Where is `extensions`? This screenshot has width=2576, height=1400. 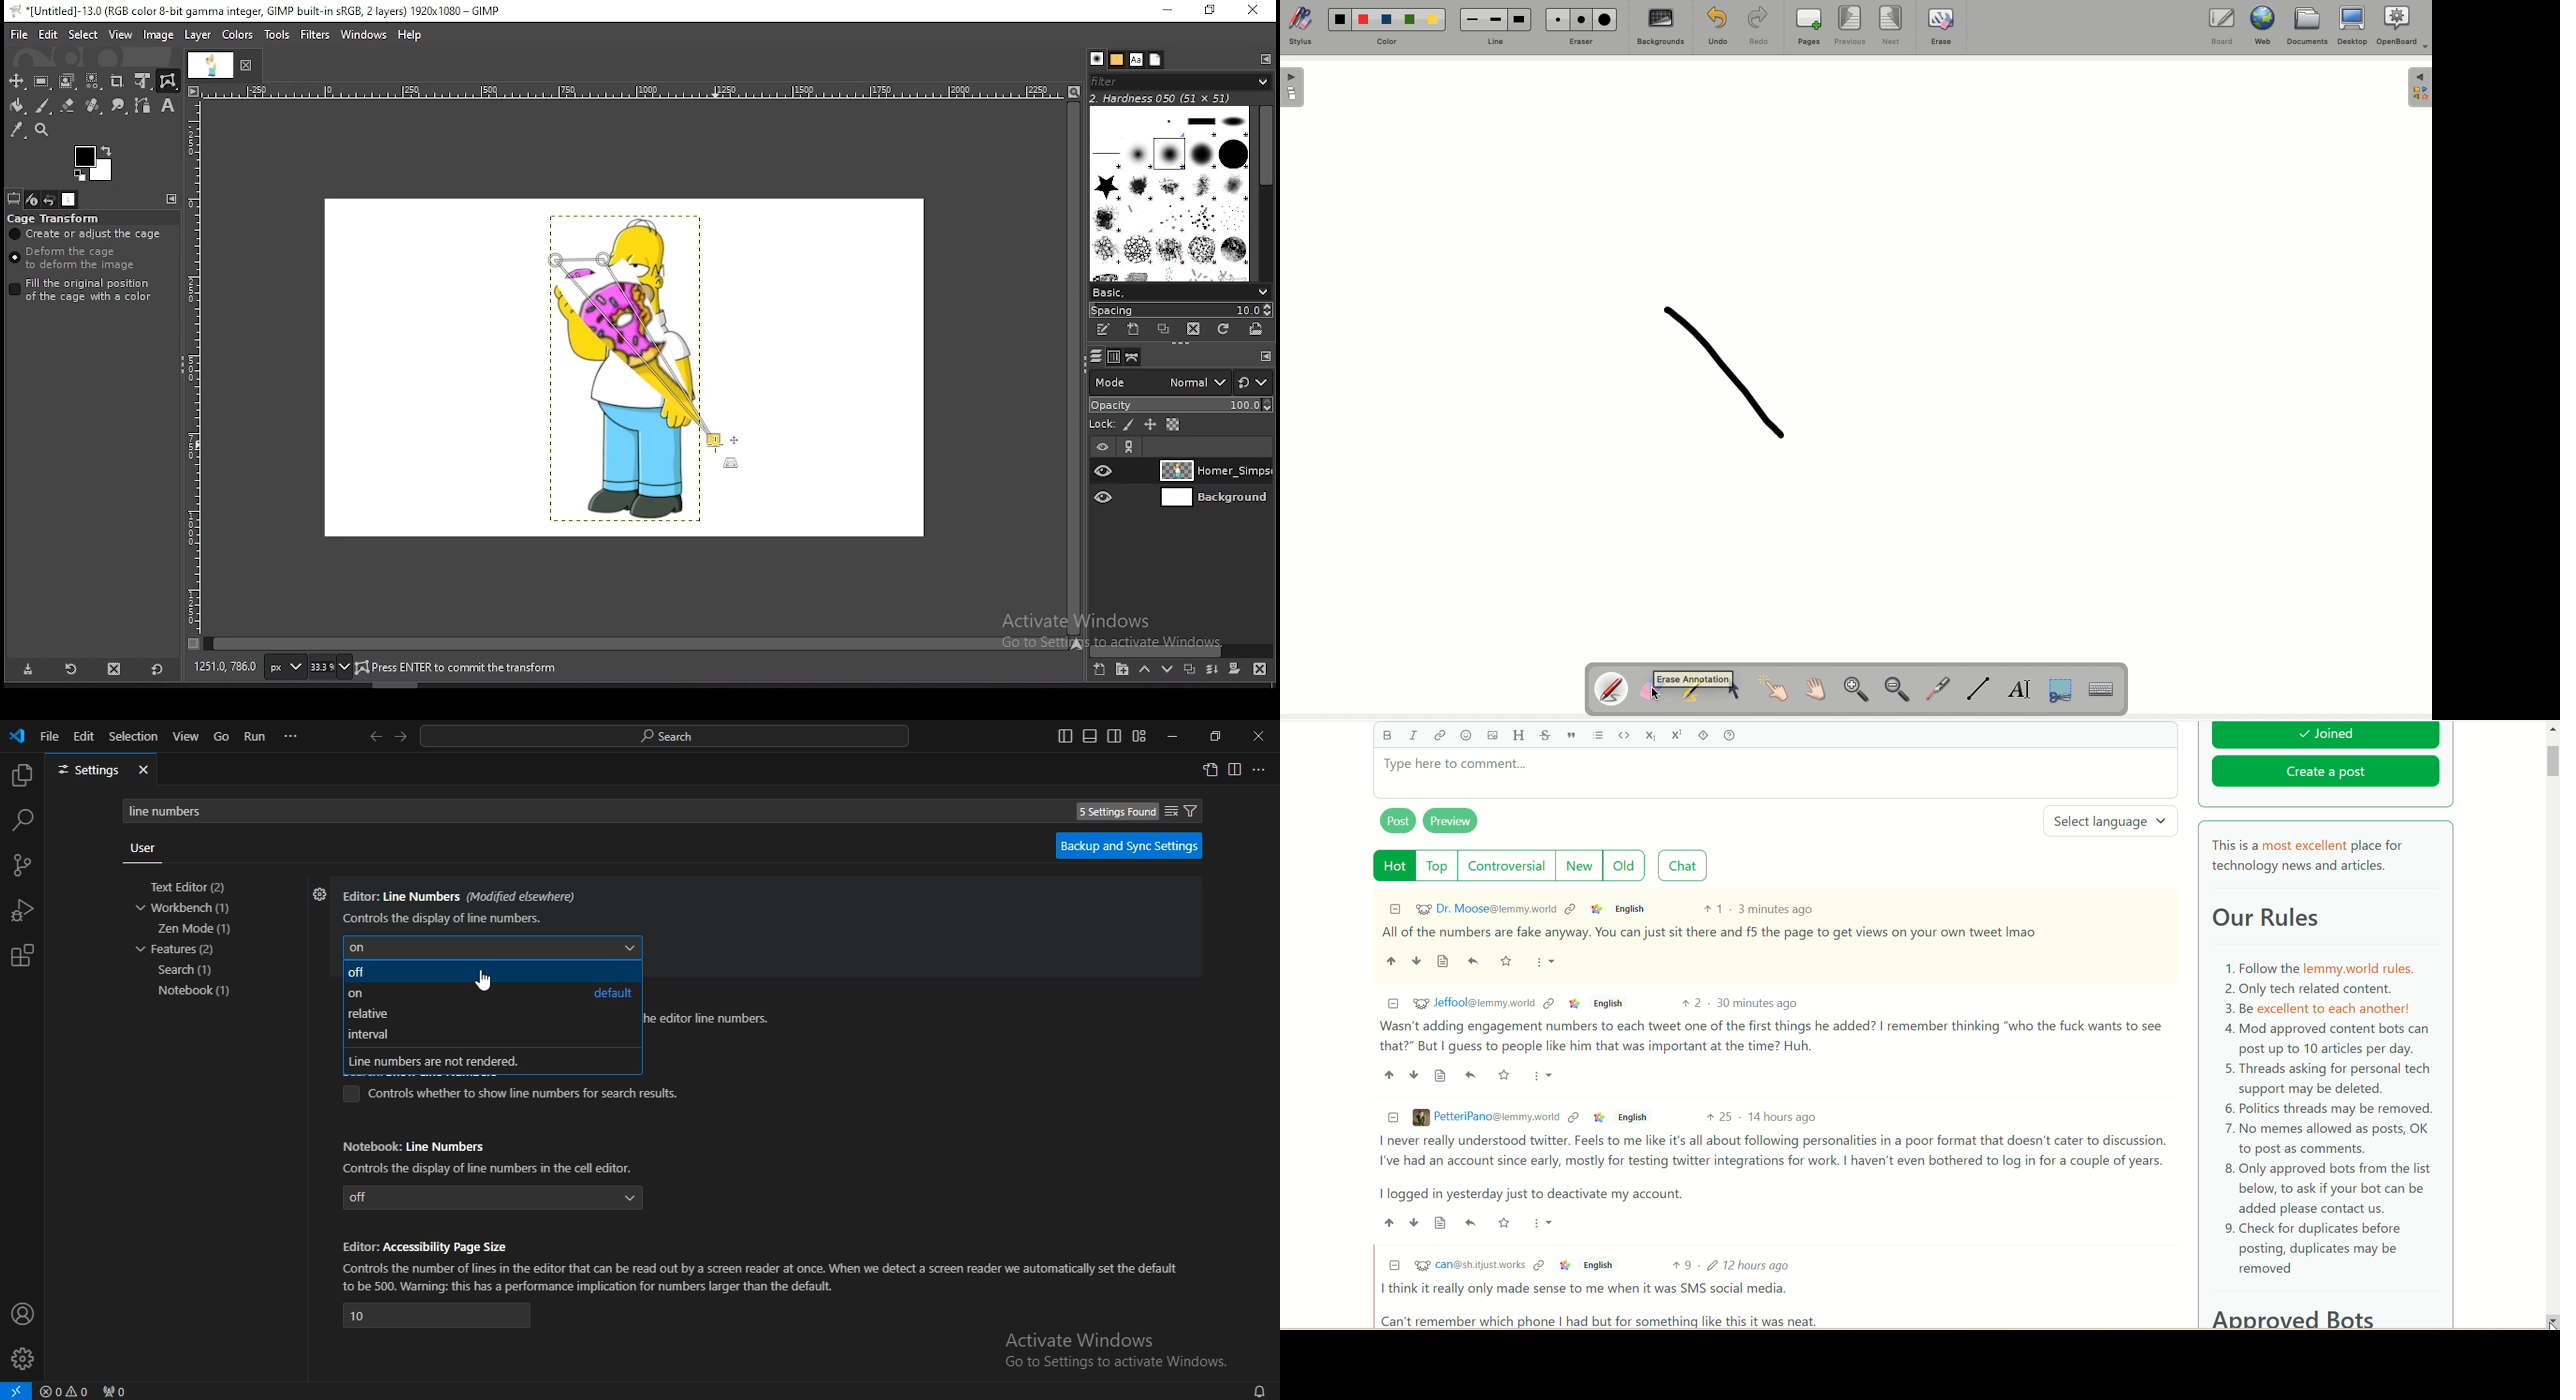
extensions is located at coordinates (22, 956).